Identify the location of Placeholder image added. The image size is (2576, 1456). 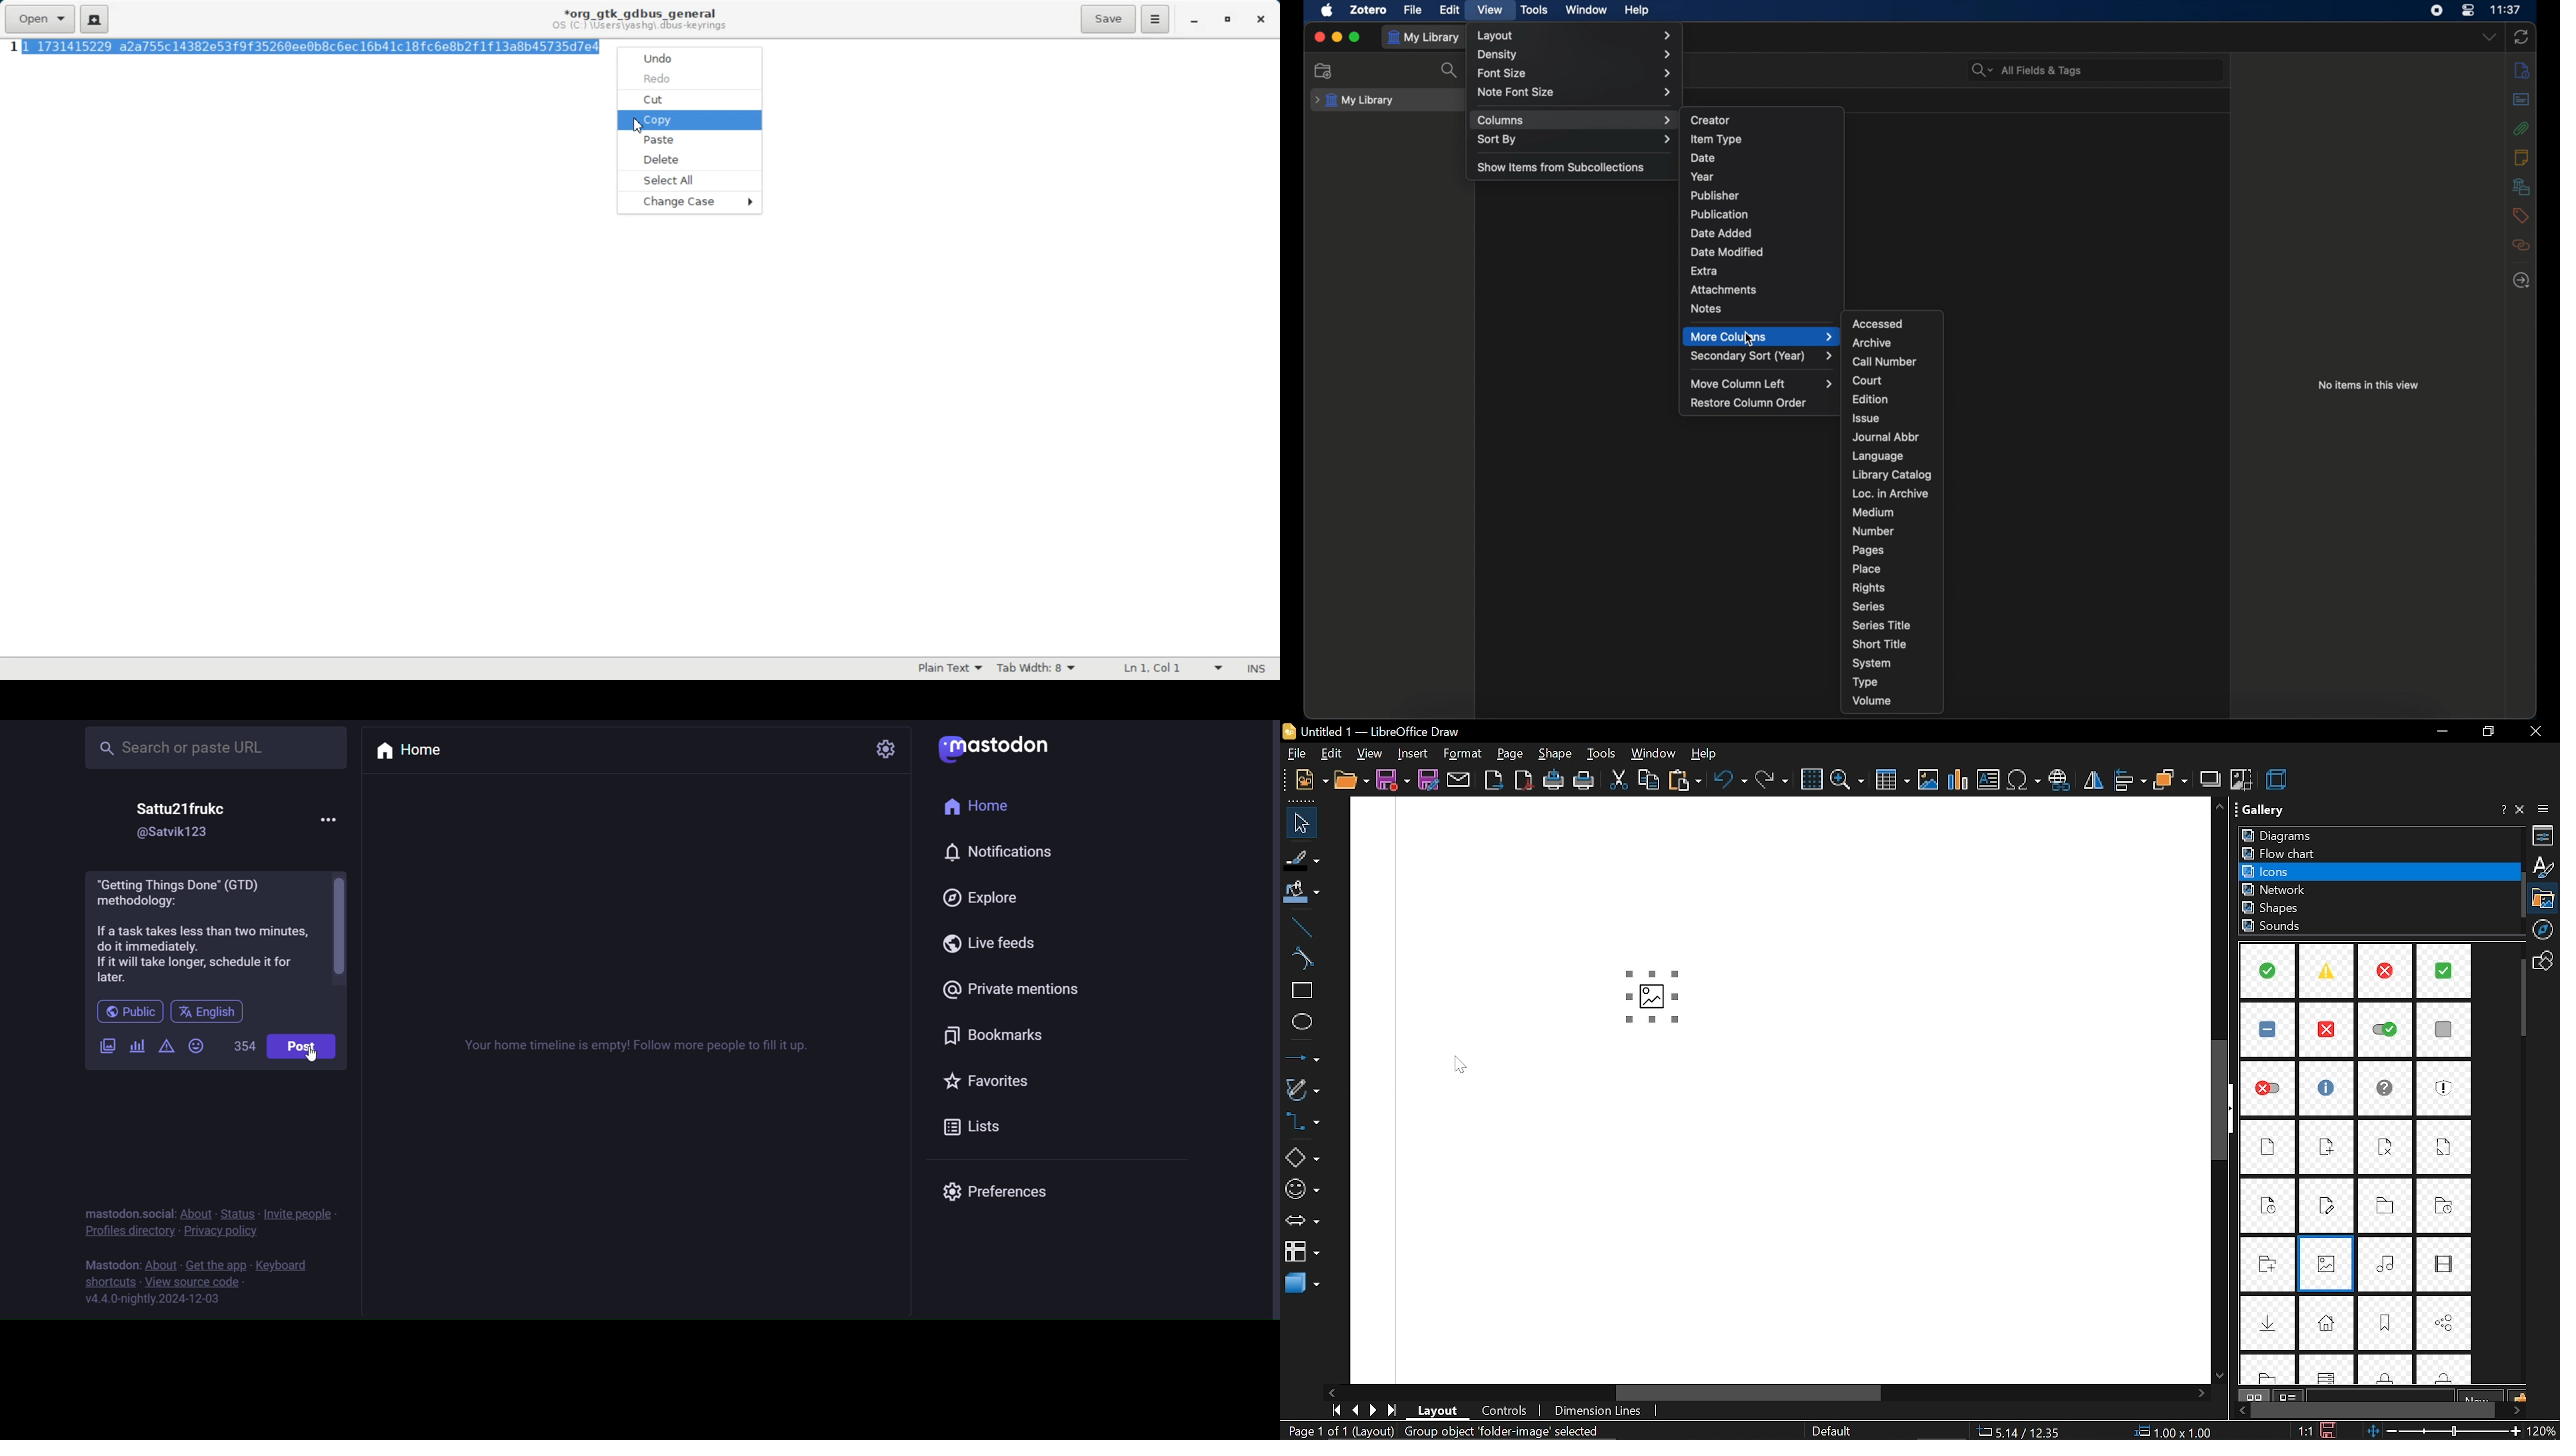
(1653, 992).